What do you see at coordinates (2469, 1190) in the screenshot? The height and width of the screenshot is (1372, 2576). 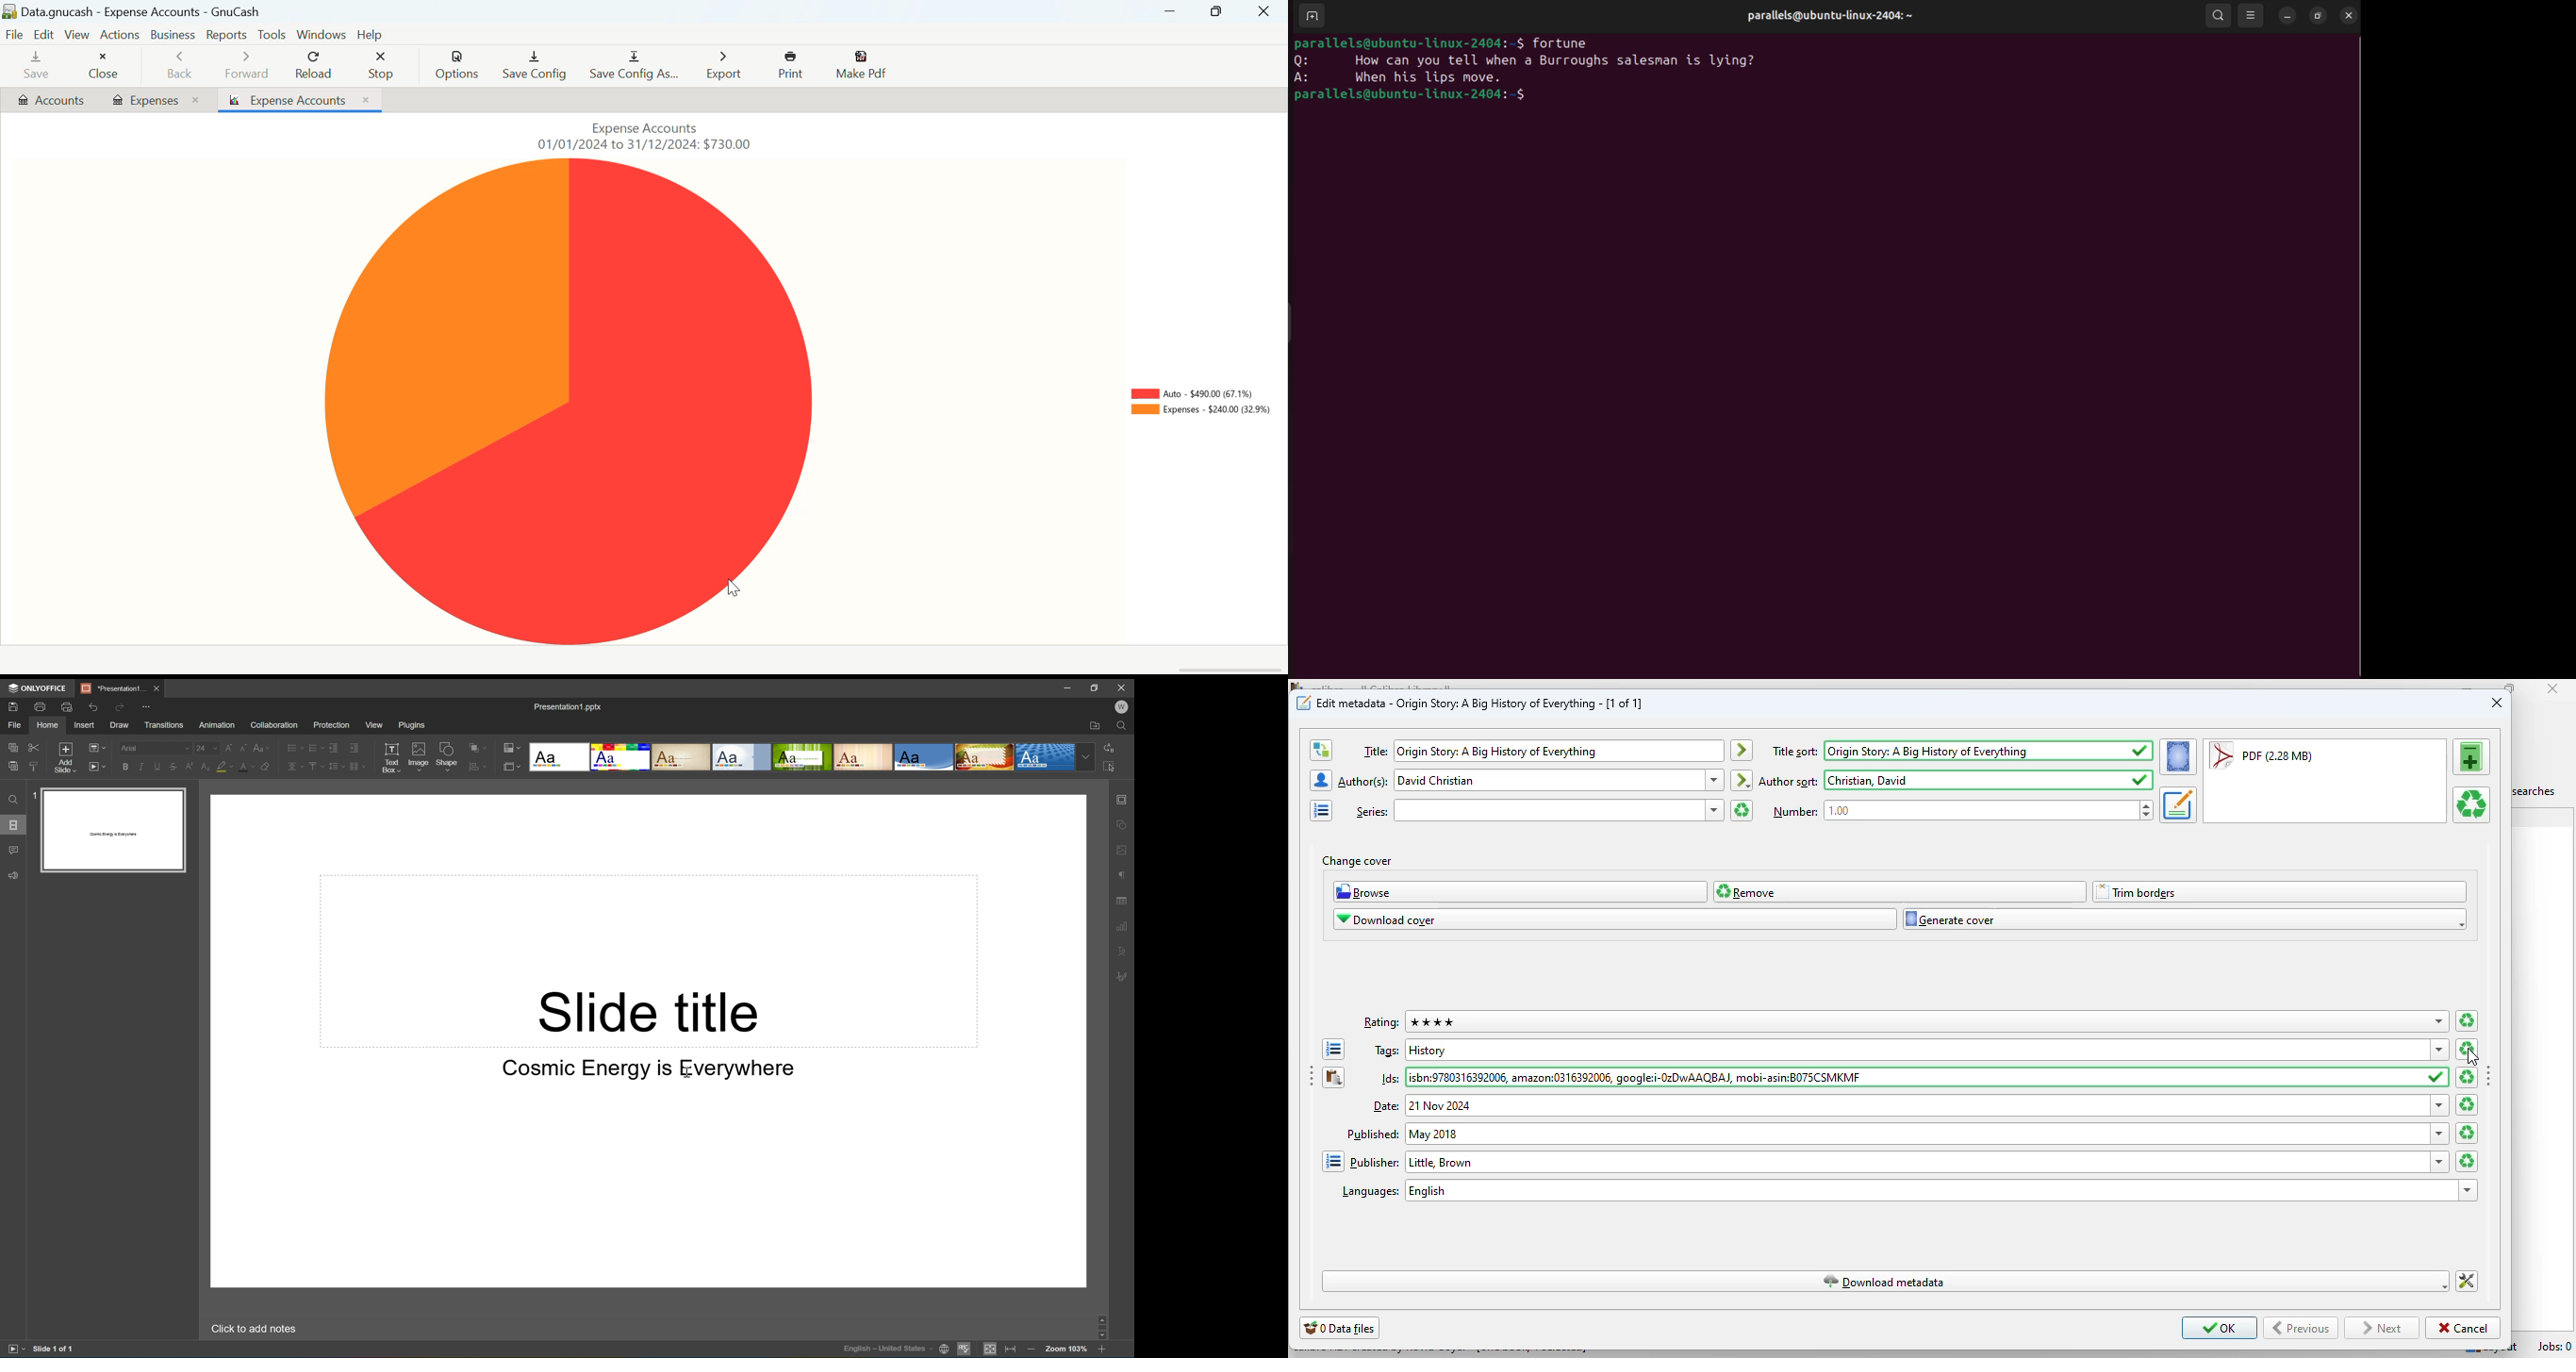 I see `dropdown` at bounding box center [2469, 1190].